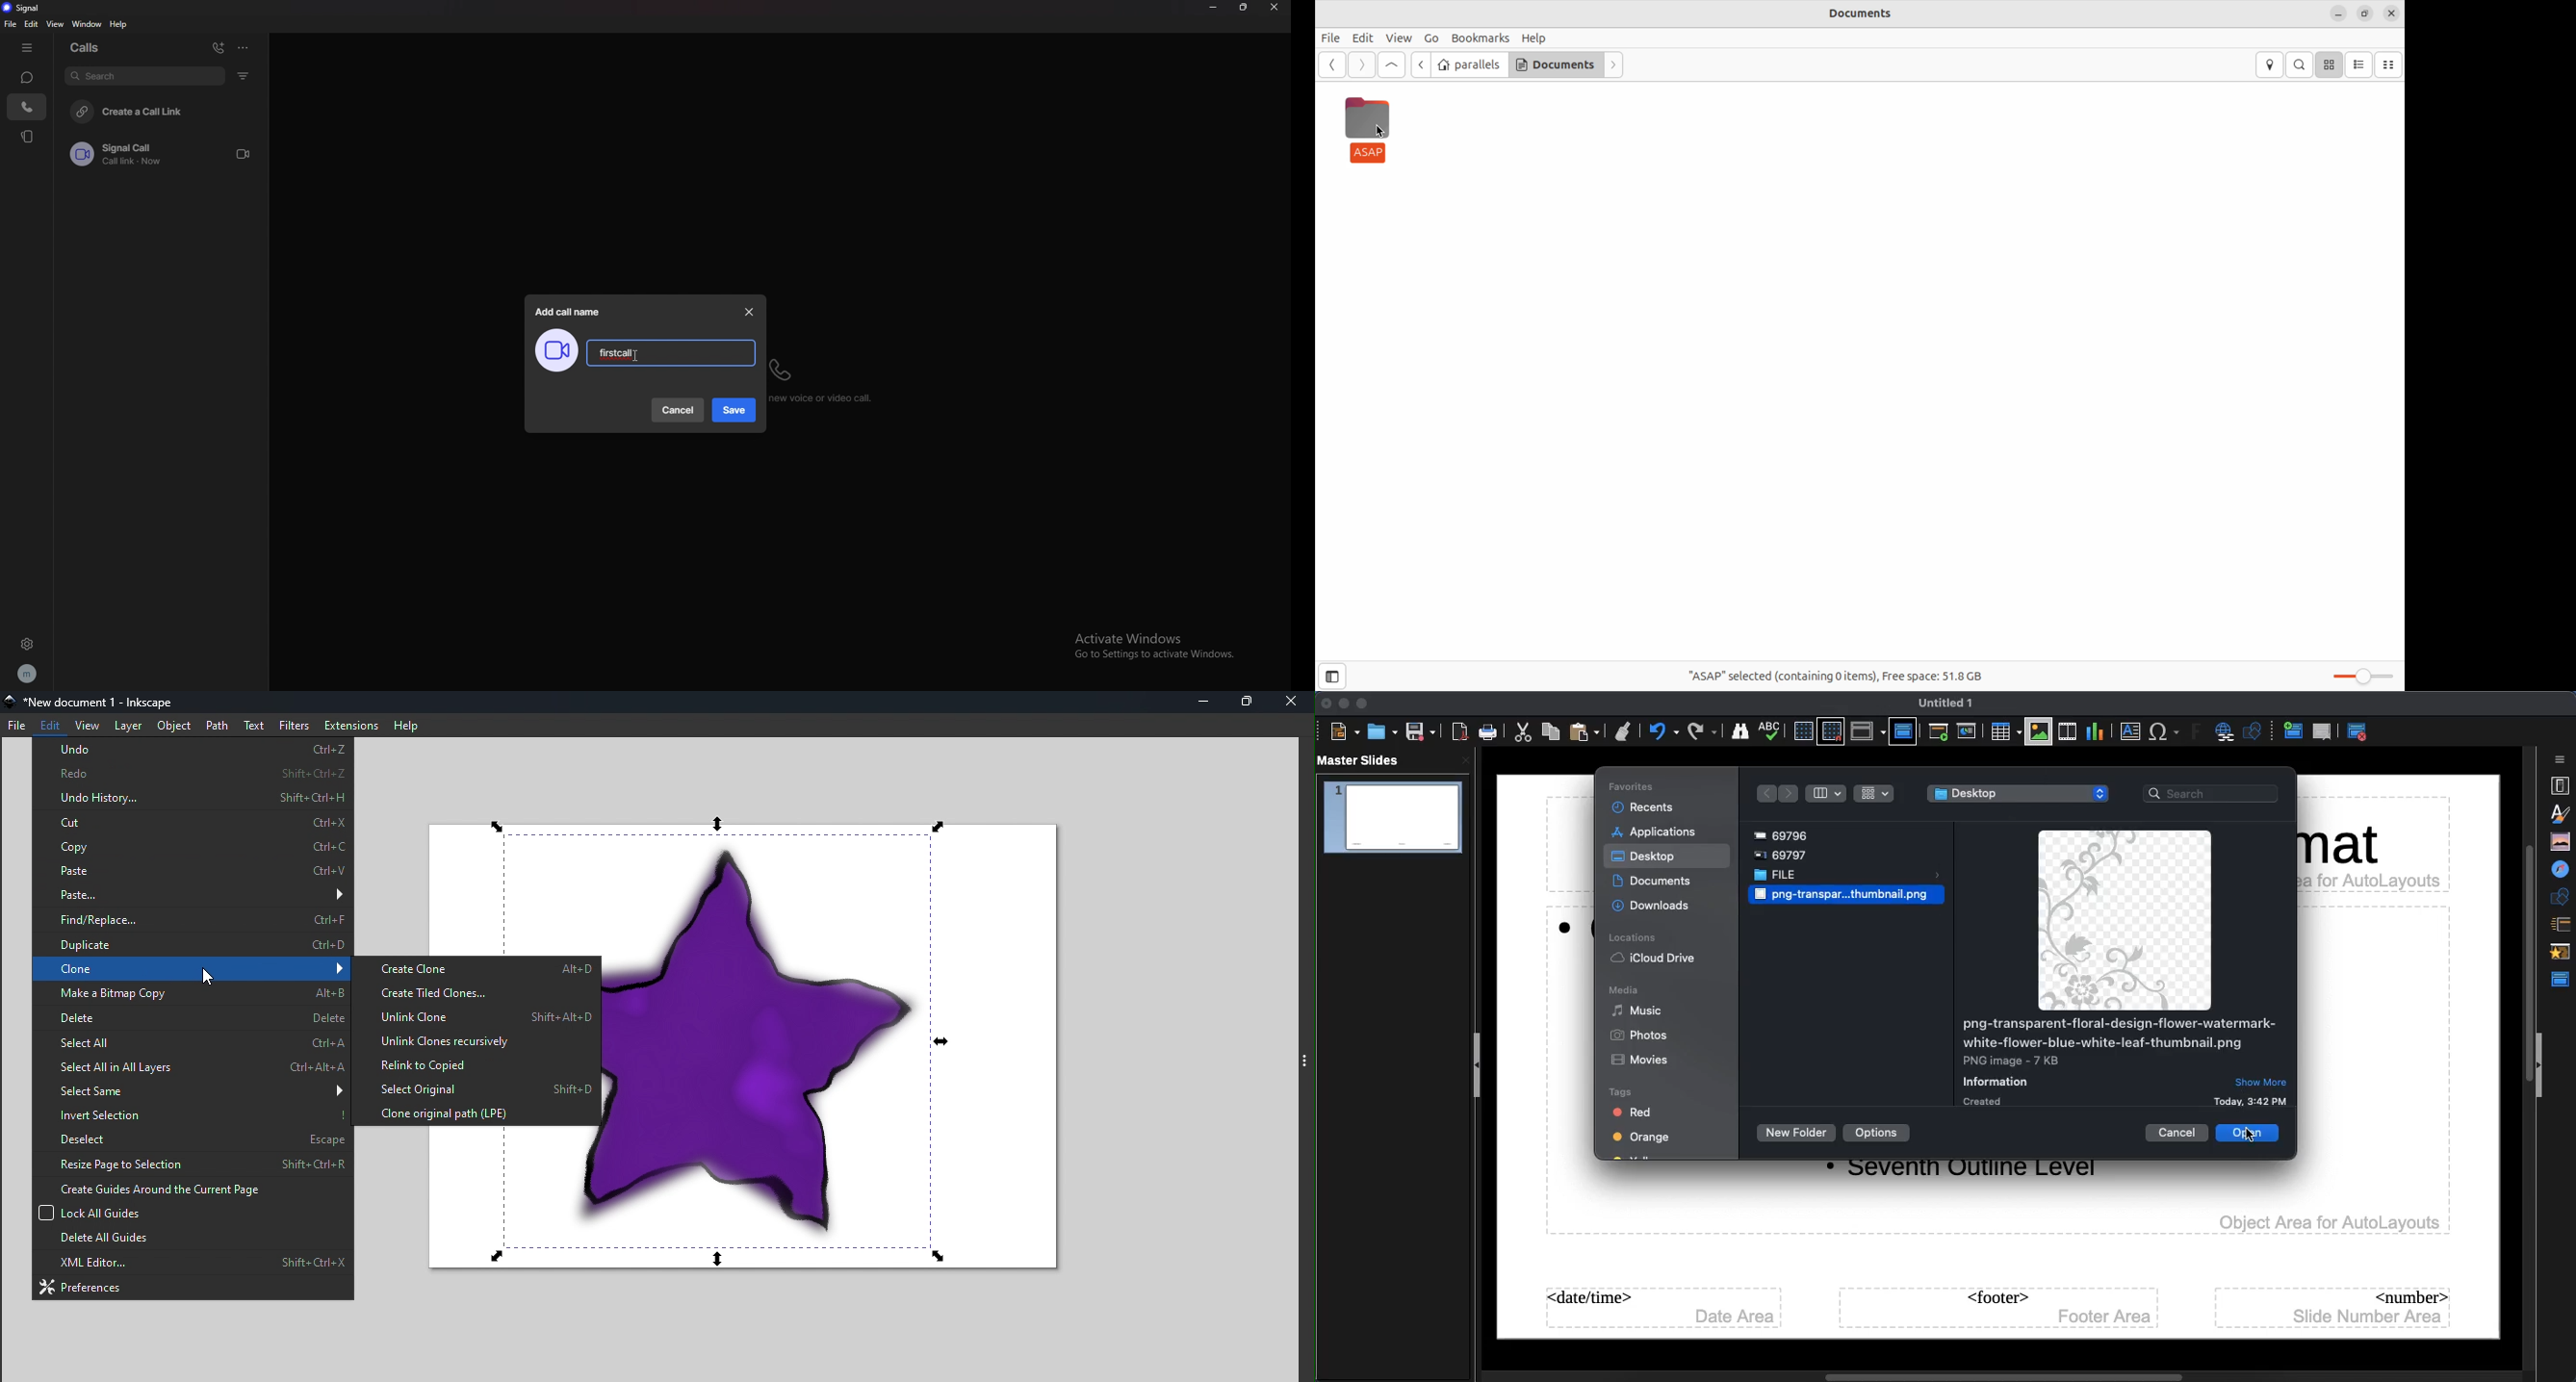 The image size is (2576, 1400). I want to click on iCloud Drive, so click(1656, 958).